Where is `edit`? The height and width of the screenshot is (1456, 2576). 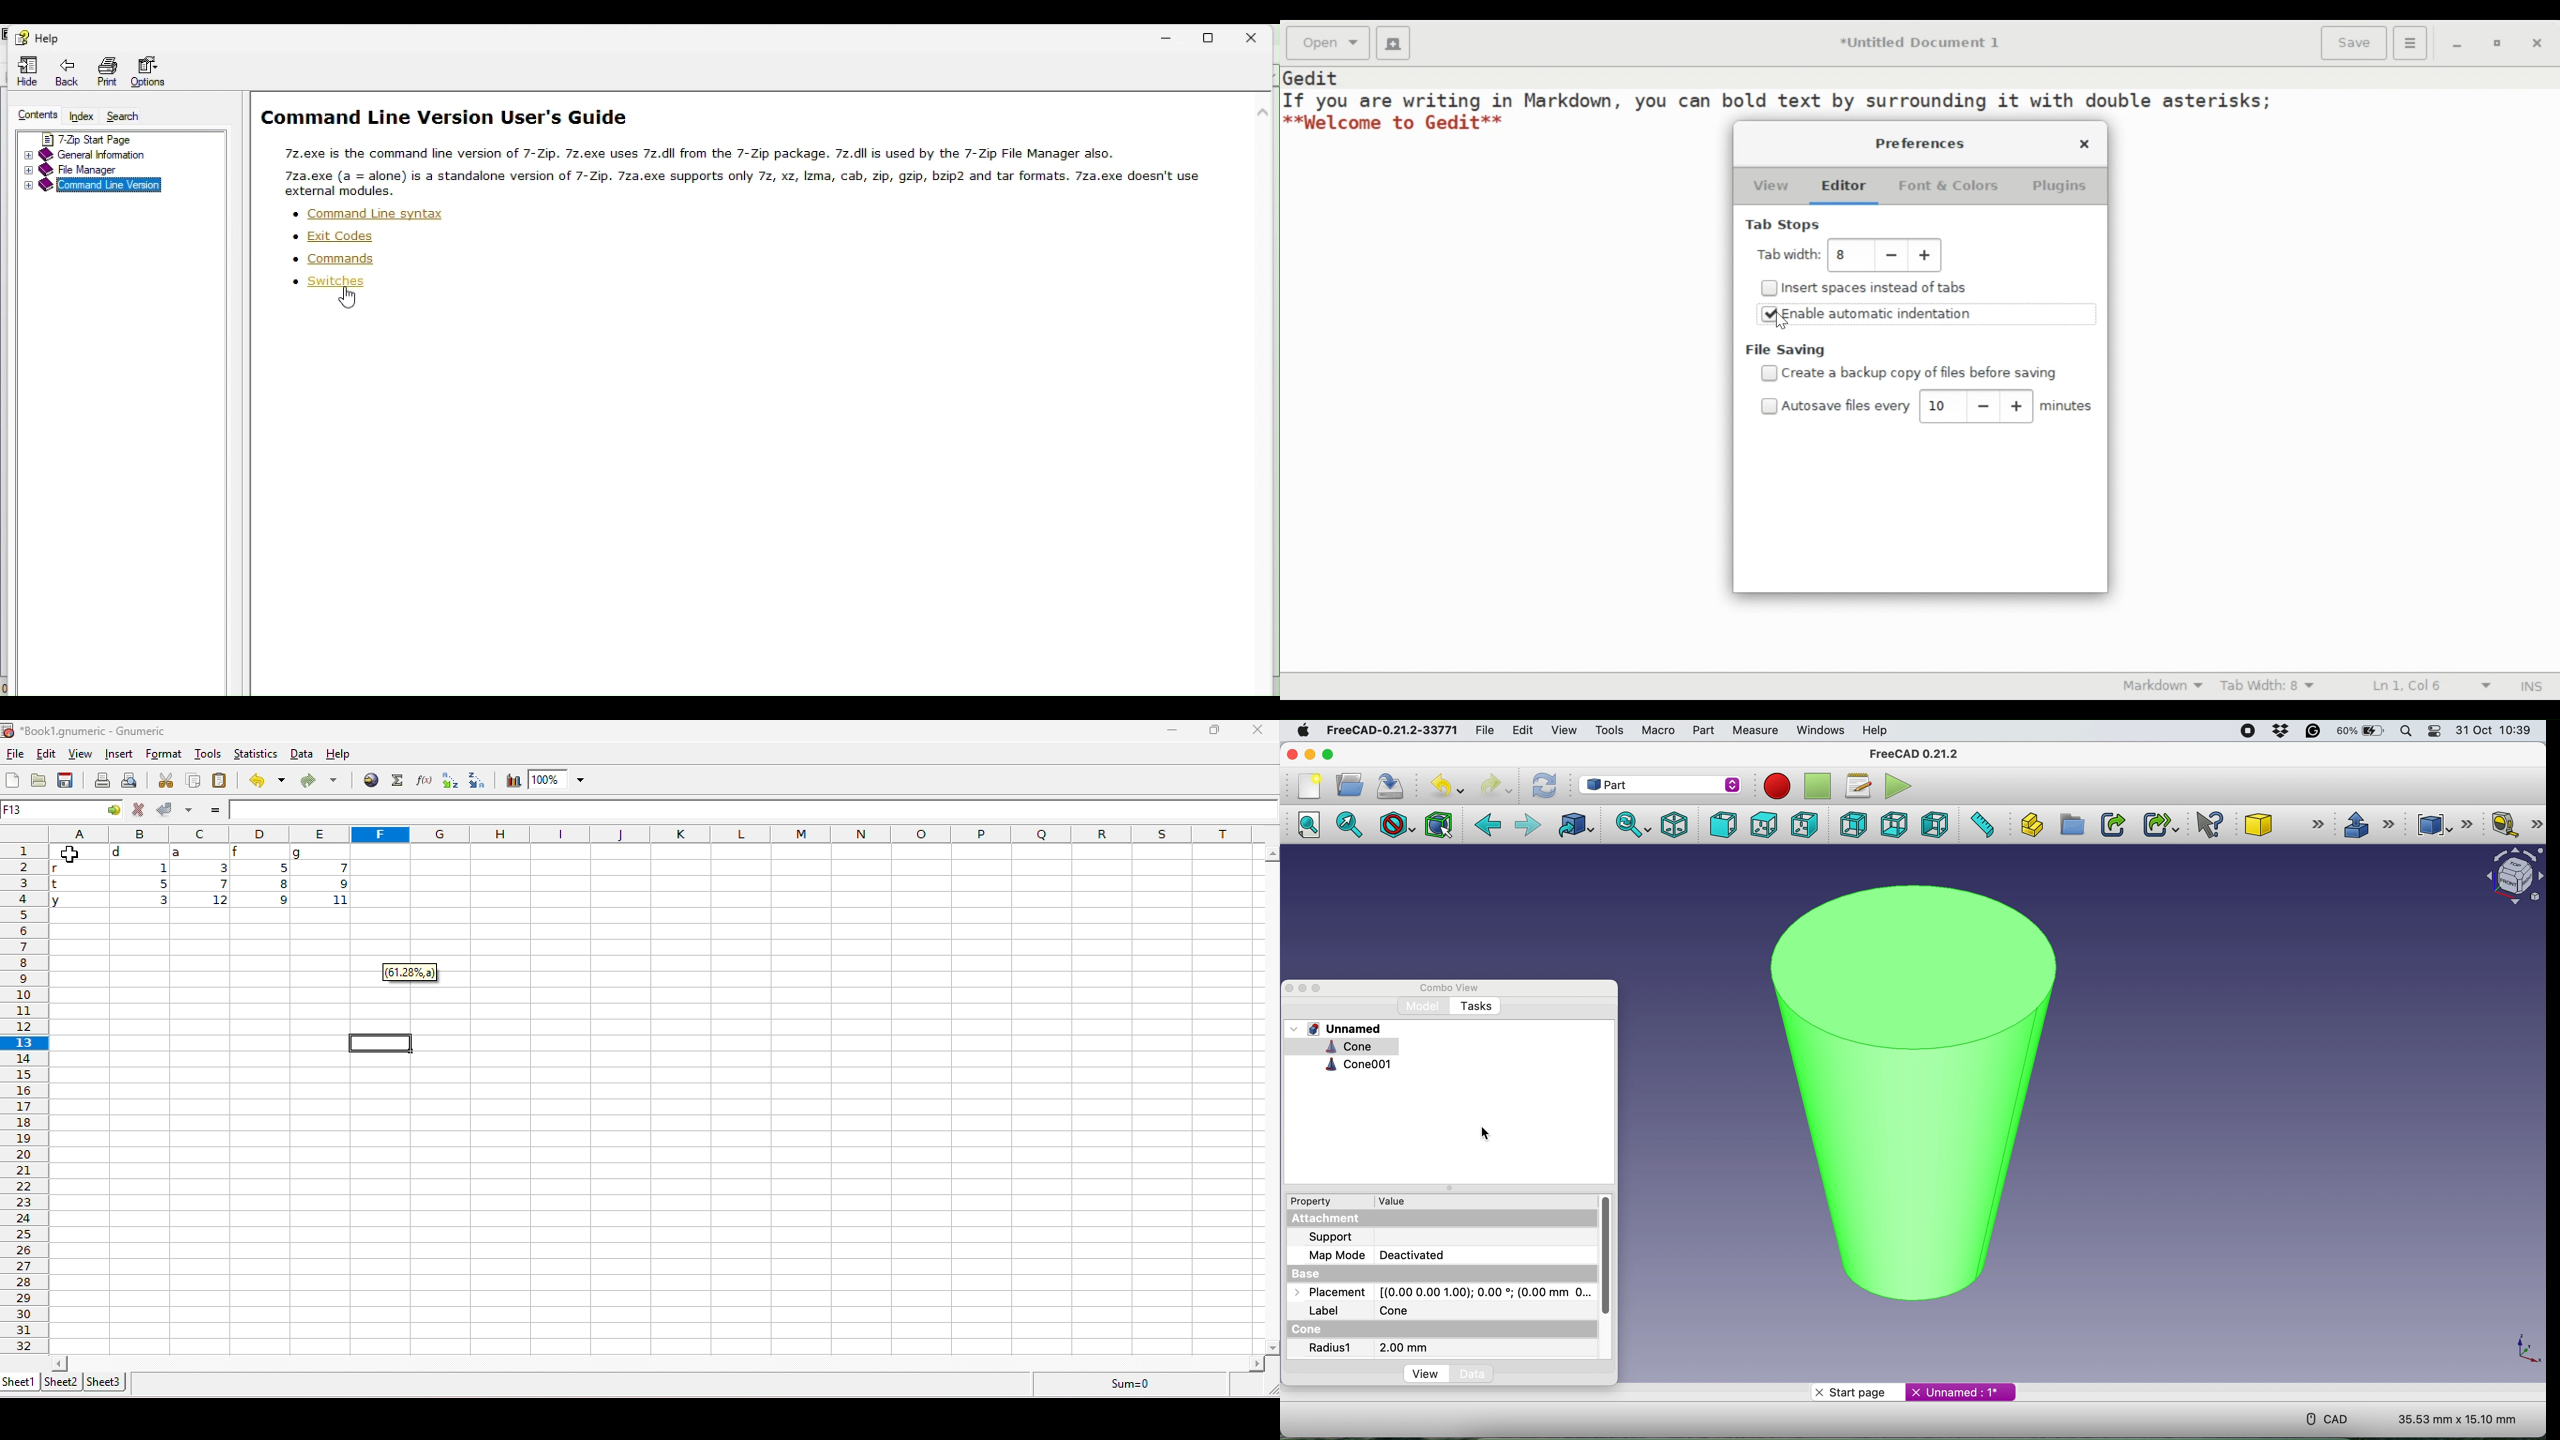 edit is located at coordinates (1522, 730).